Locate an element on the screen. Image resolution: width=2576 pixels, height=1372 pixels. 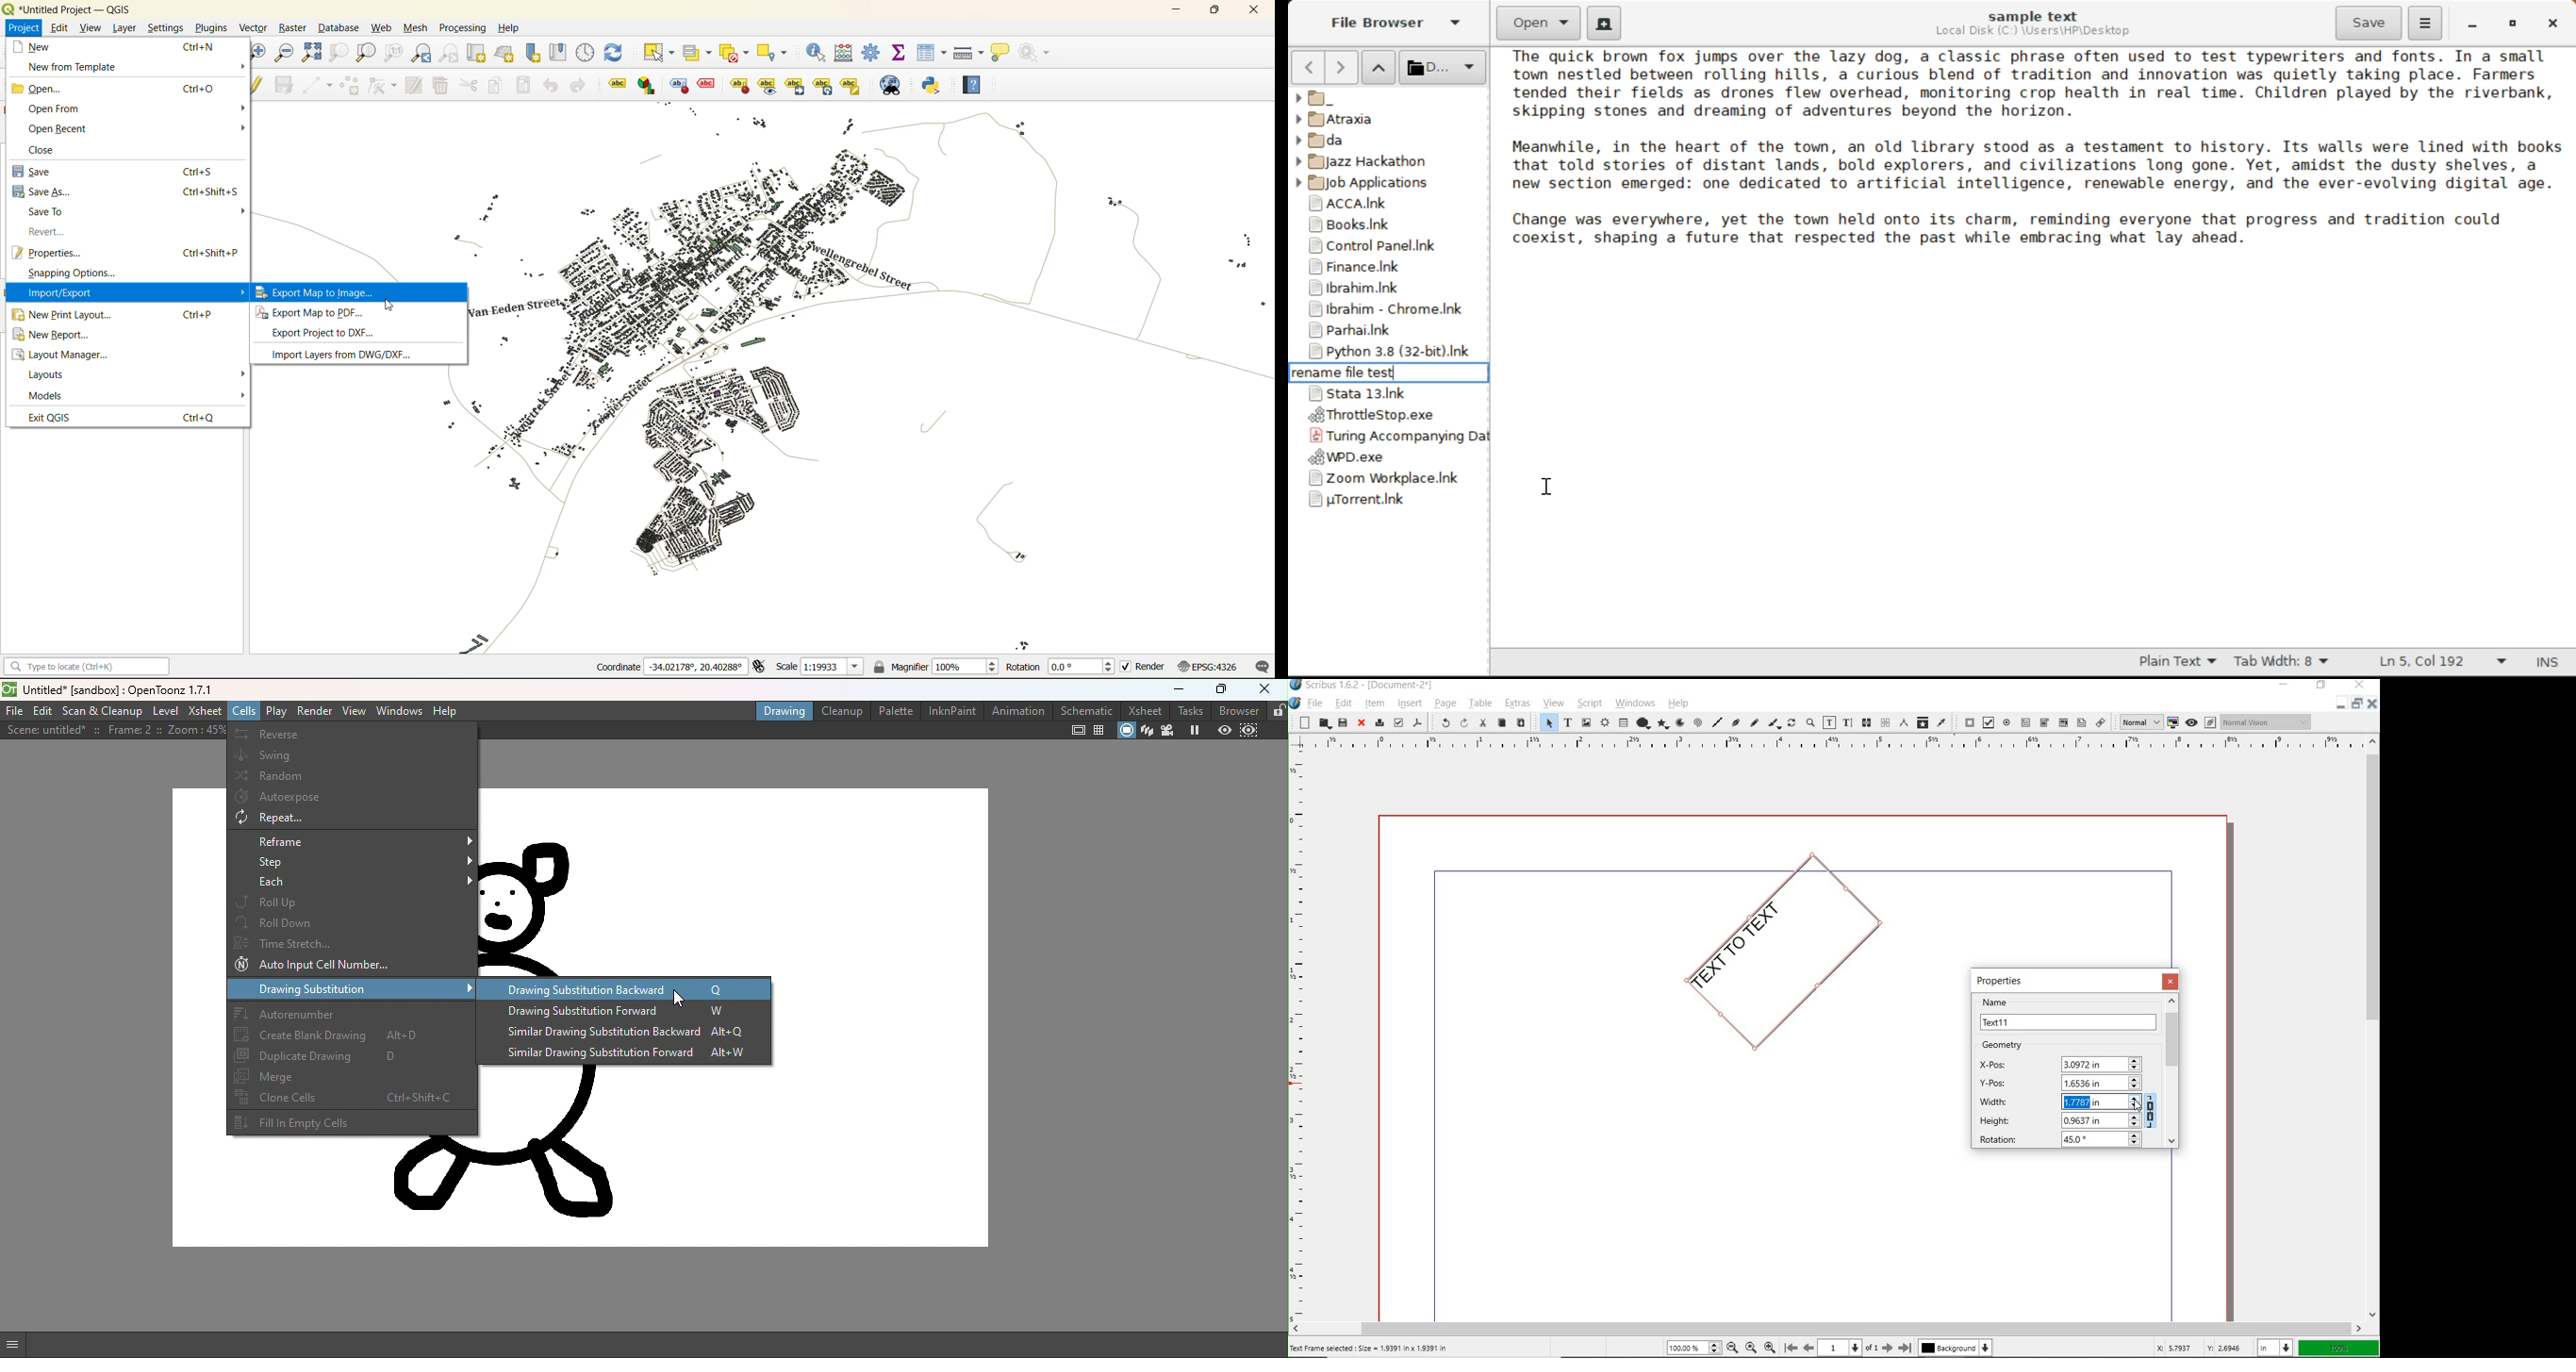
Job Applications Folder is located at coordinates (1379, 185).